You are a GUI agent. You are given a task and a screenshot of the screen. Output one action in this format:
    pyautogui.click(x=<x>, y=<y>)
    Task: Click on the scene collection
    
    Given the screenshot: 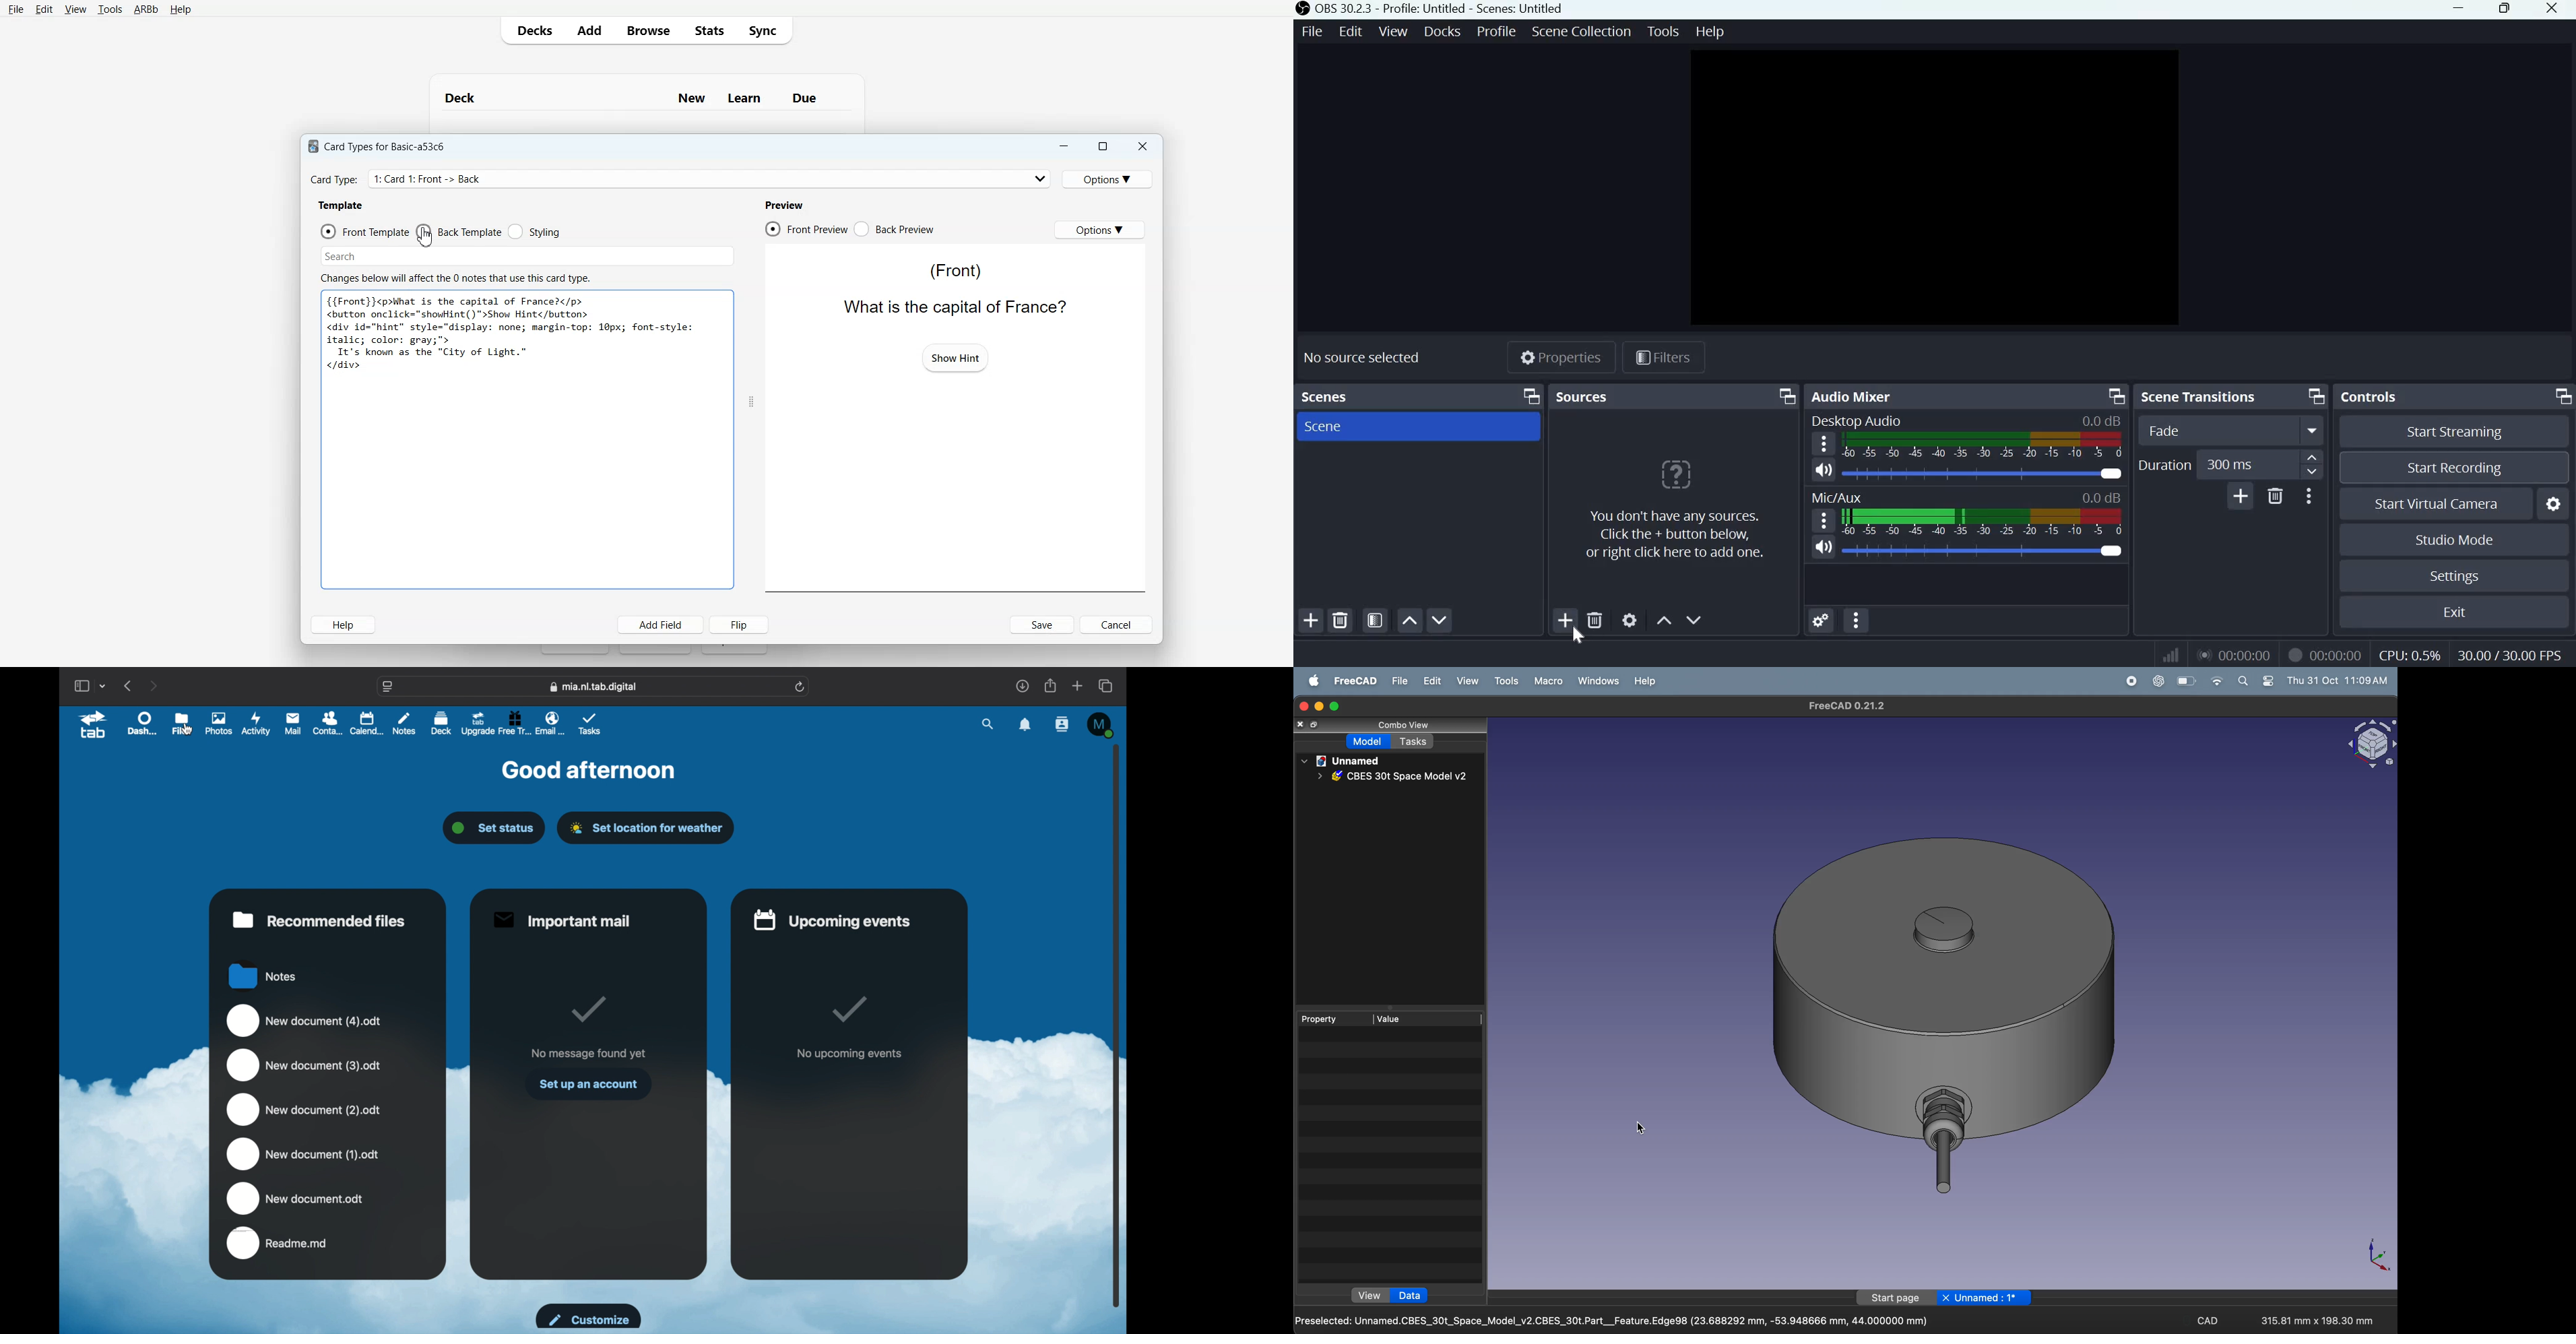 What is the action you would take?
    pyautogui.click(x=1582, y=29)
    